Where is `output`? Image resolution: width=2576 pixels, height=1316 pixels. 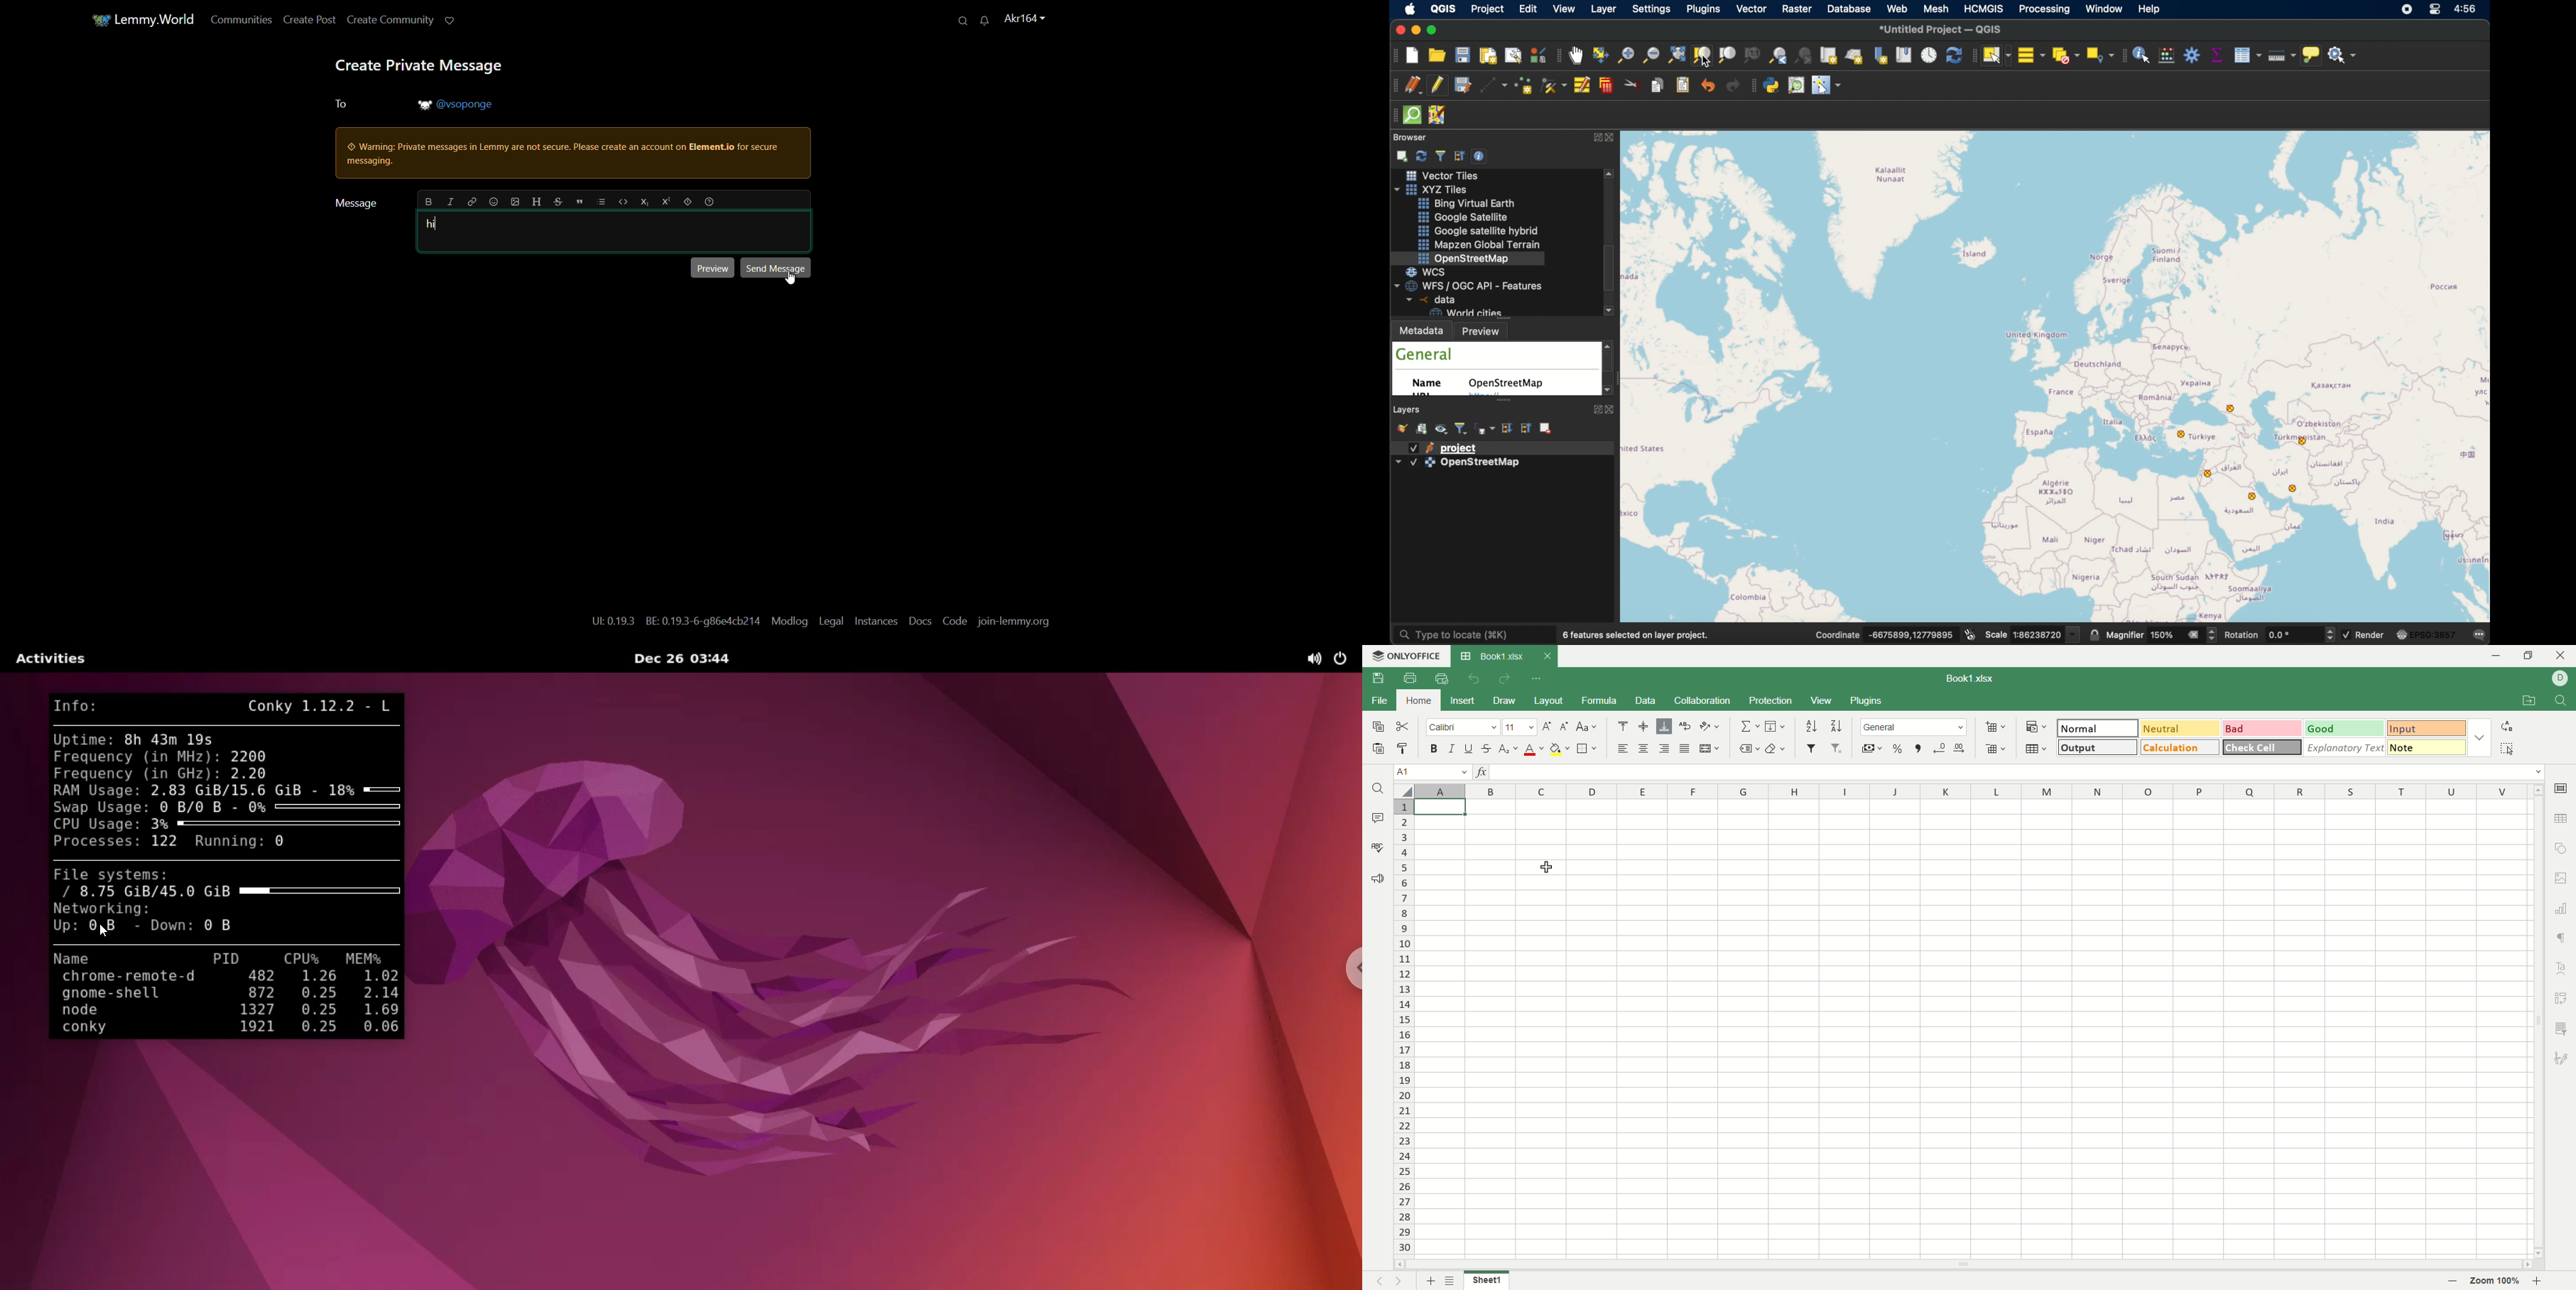
output is located at coordinates (2096, 747).